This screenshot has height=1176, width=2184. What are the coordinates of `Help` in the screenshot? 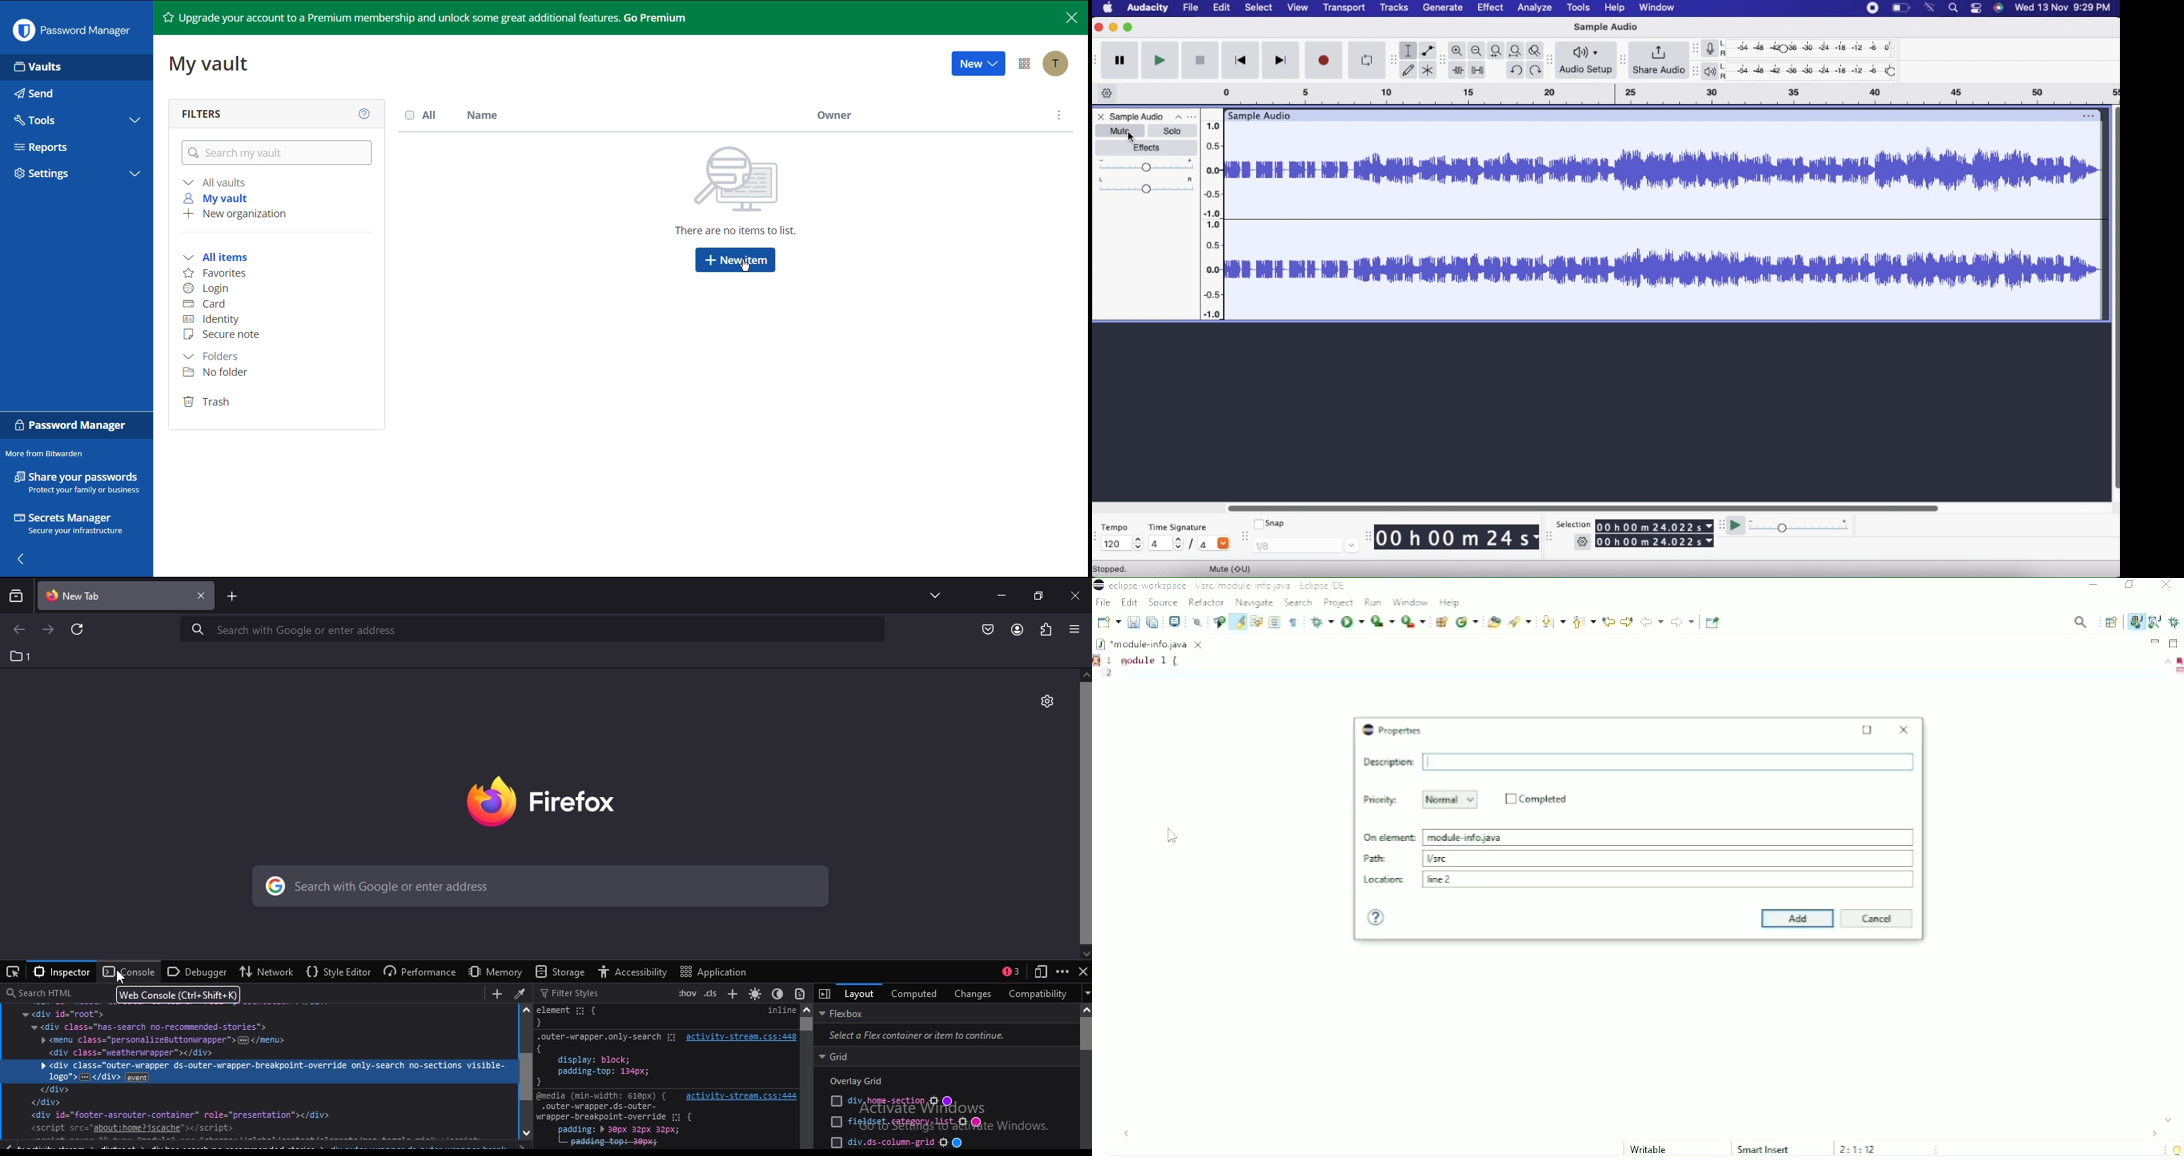 It's located at (1450, 602).